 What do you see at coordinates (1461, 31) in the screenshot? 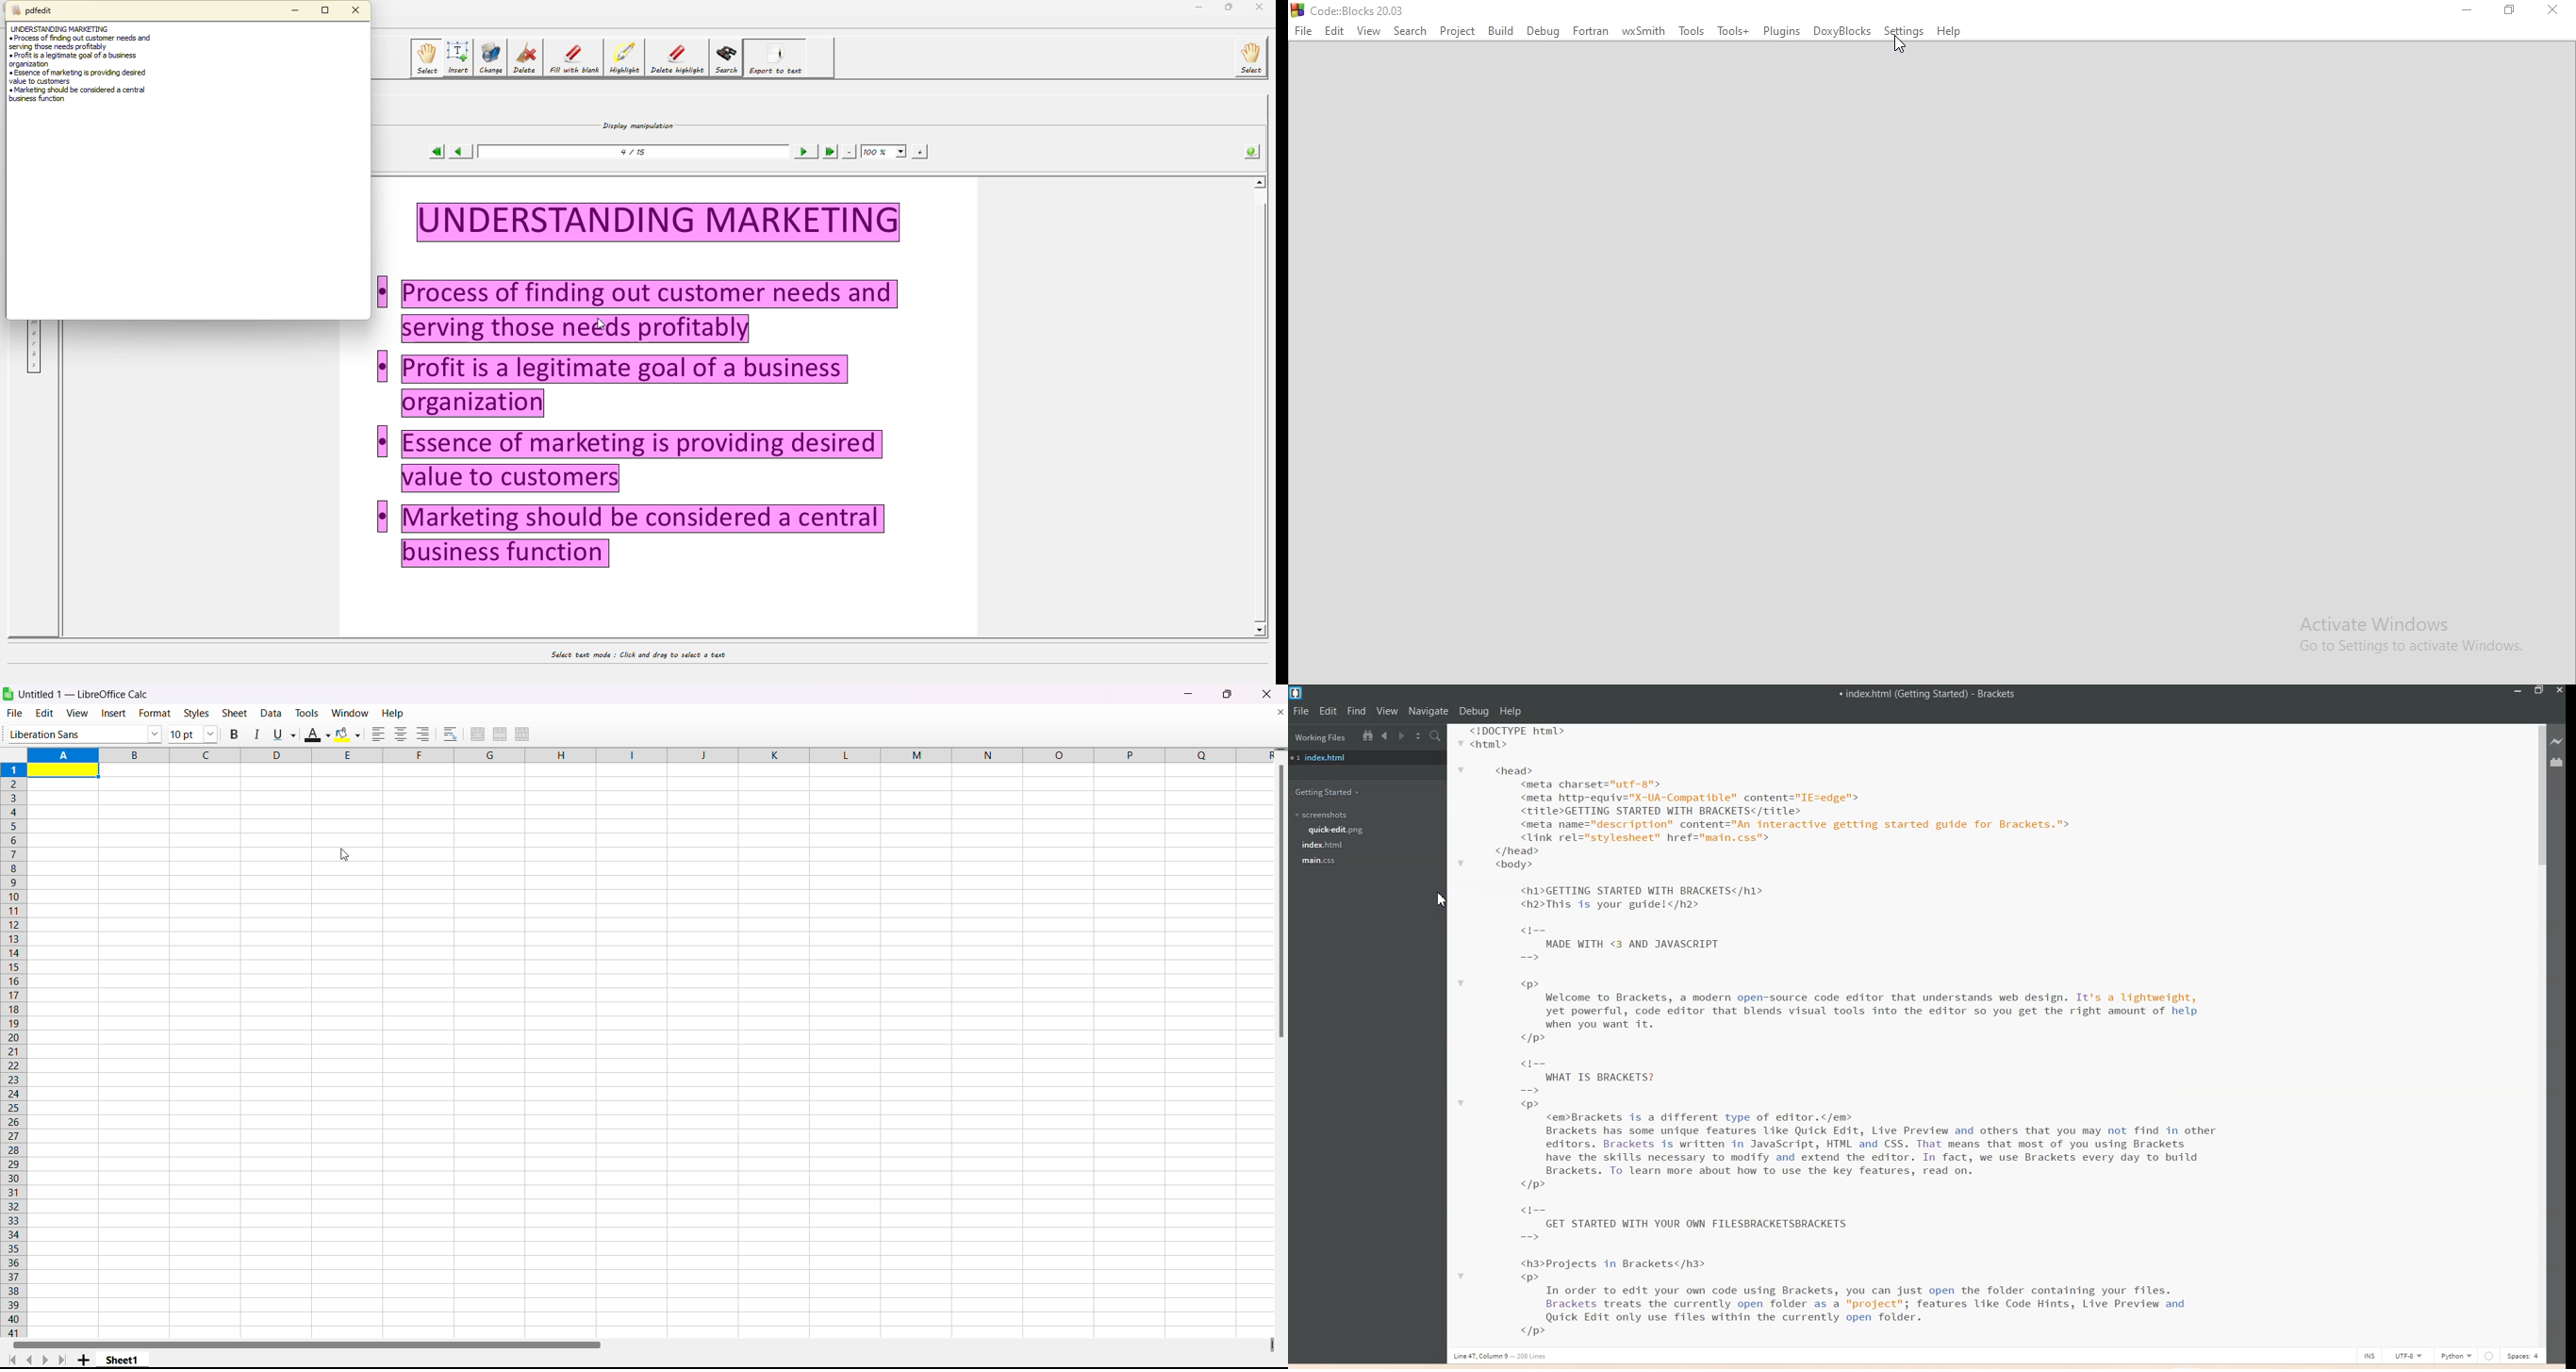
I see `Project` at bounding box center [1461, 31].